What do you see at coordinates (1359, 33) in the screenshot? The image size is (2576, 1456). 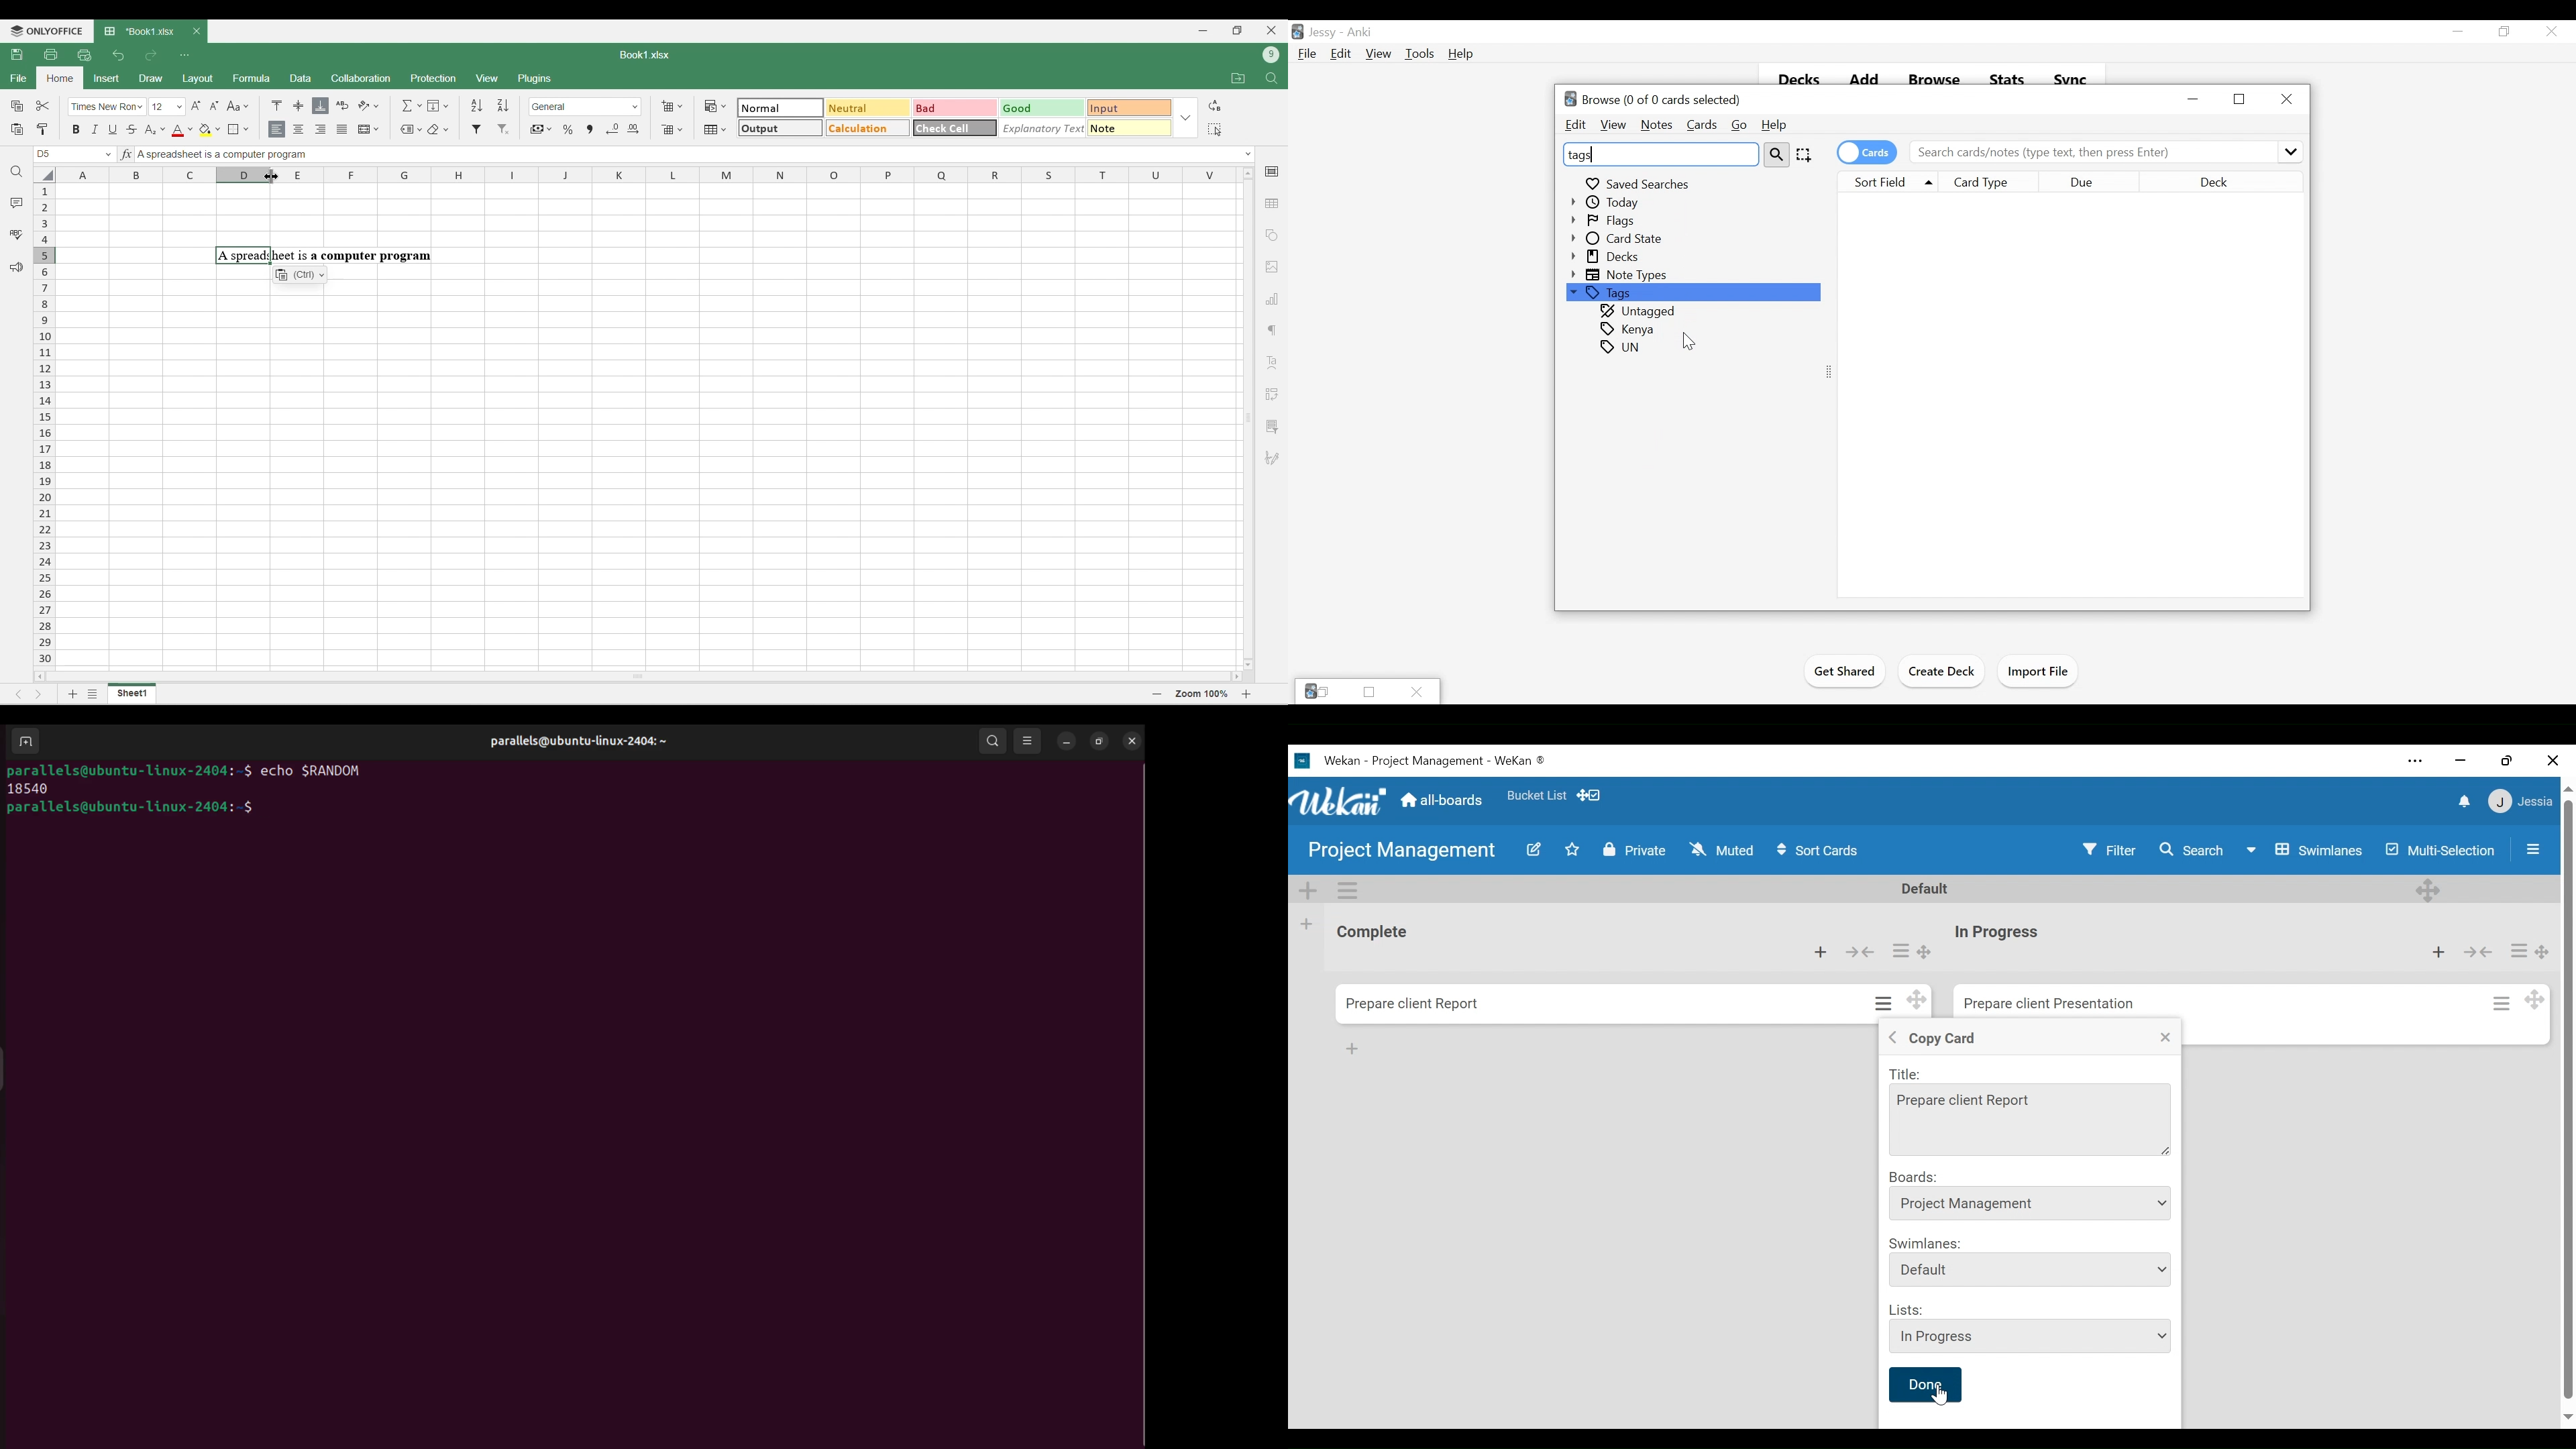 I see `Anki` at bounding box center [1359, 33].